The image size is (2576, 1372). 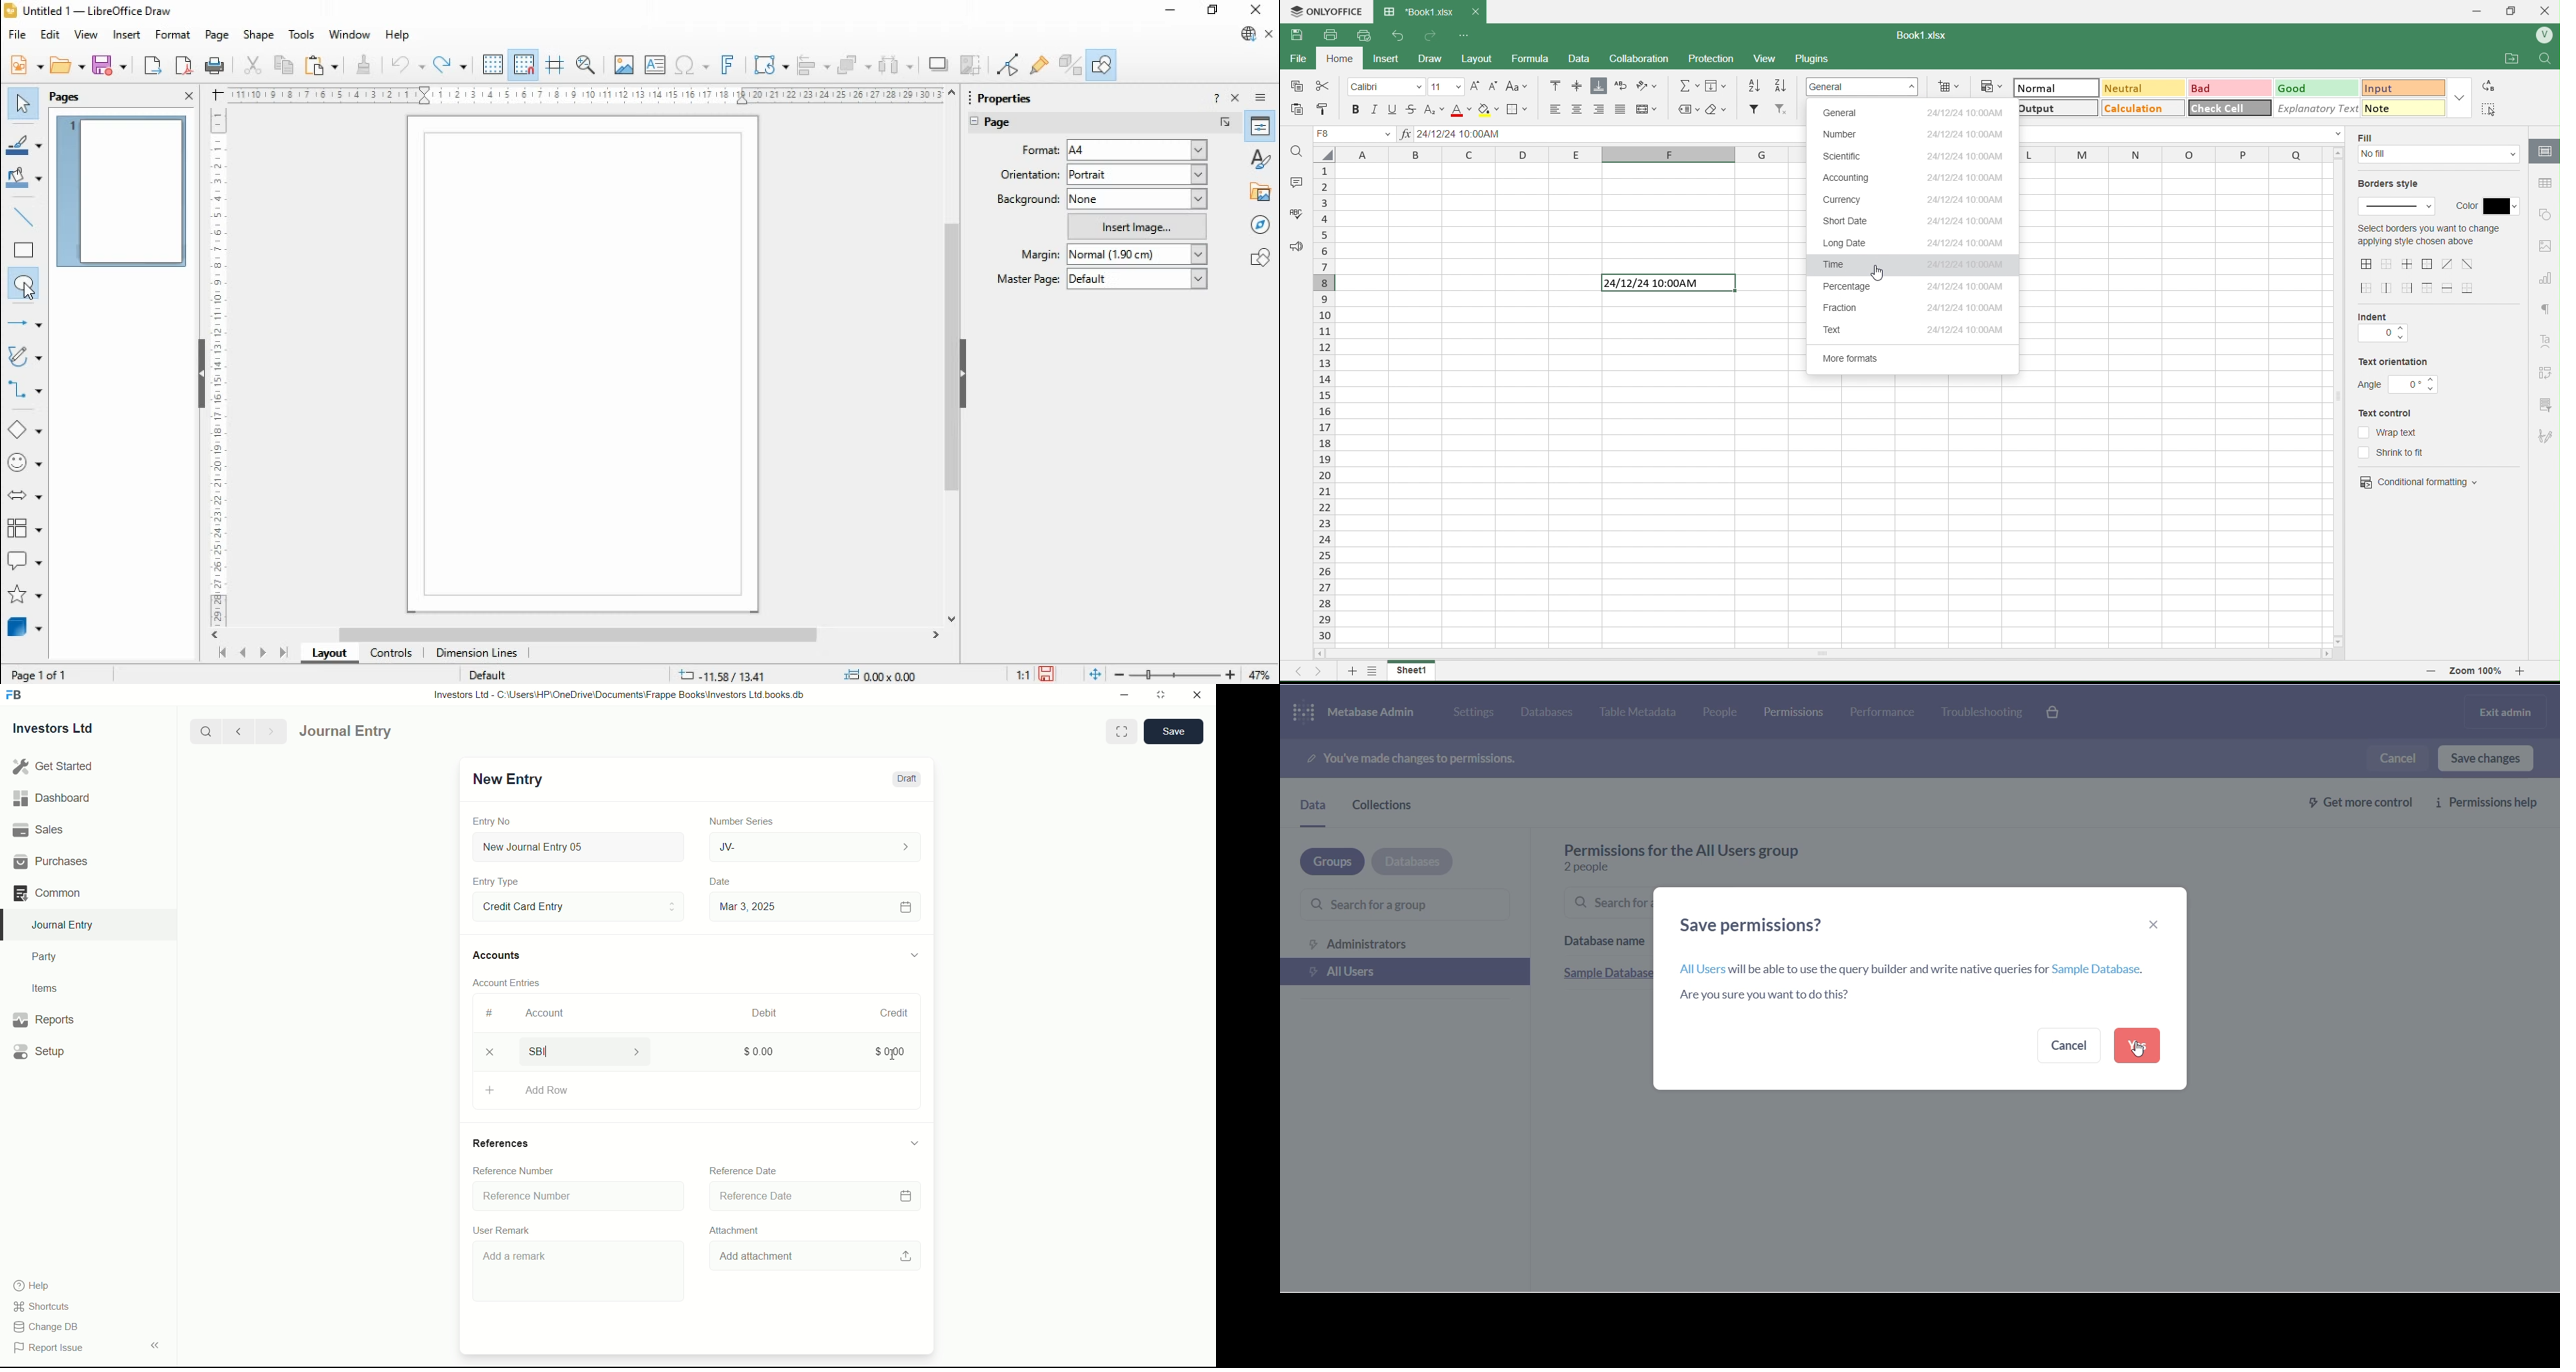 I want to click on Copy Style, so click(x=1321, y=109).